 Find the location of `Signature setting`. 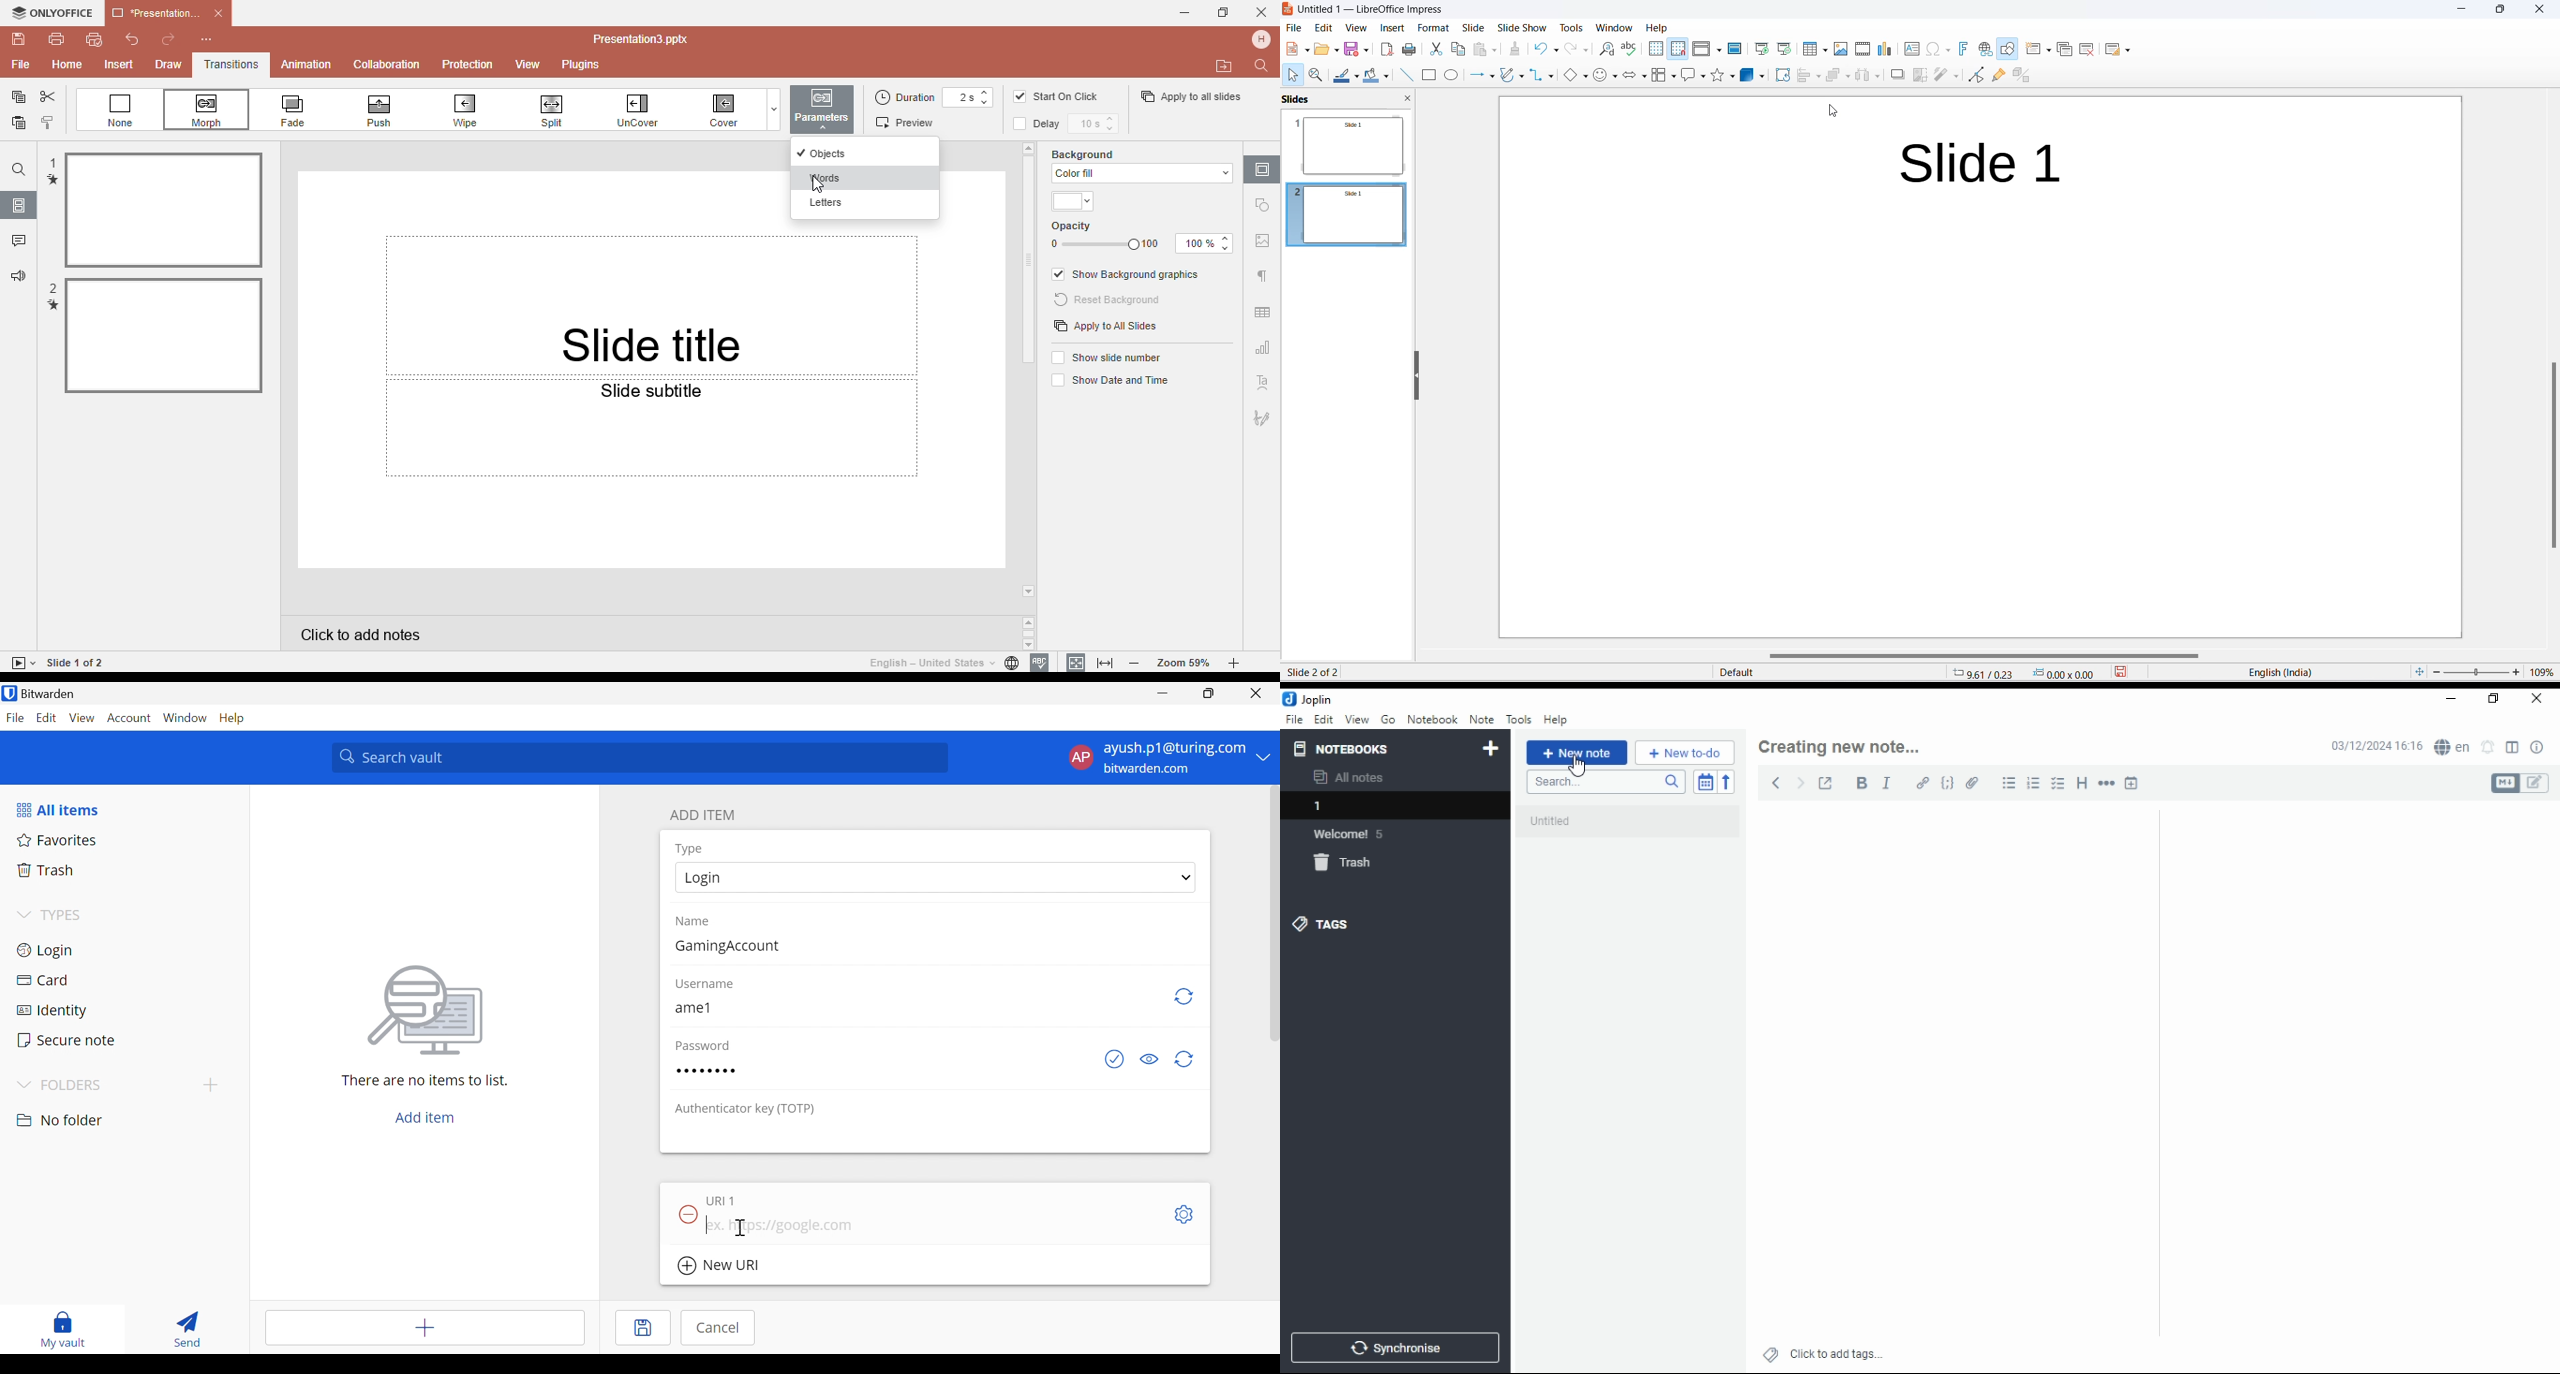

Signature setting is located at coordinates (1261, 415).